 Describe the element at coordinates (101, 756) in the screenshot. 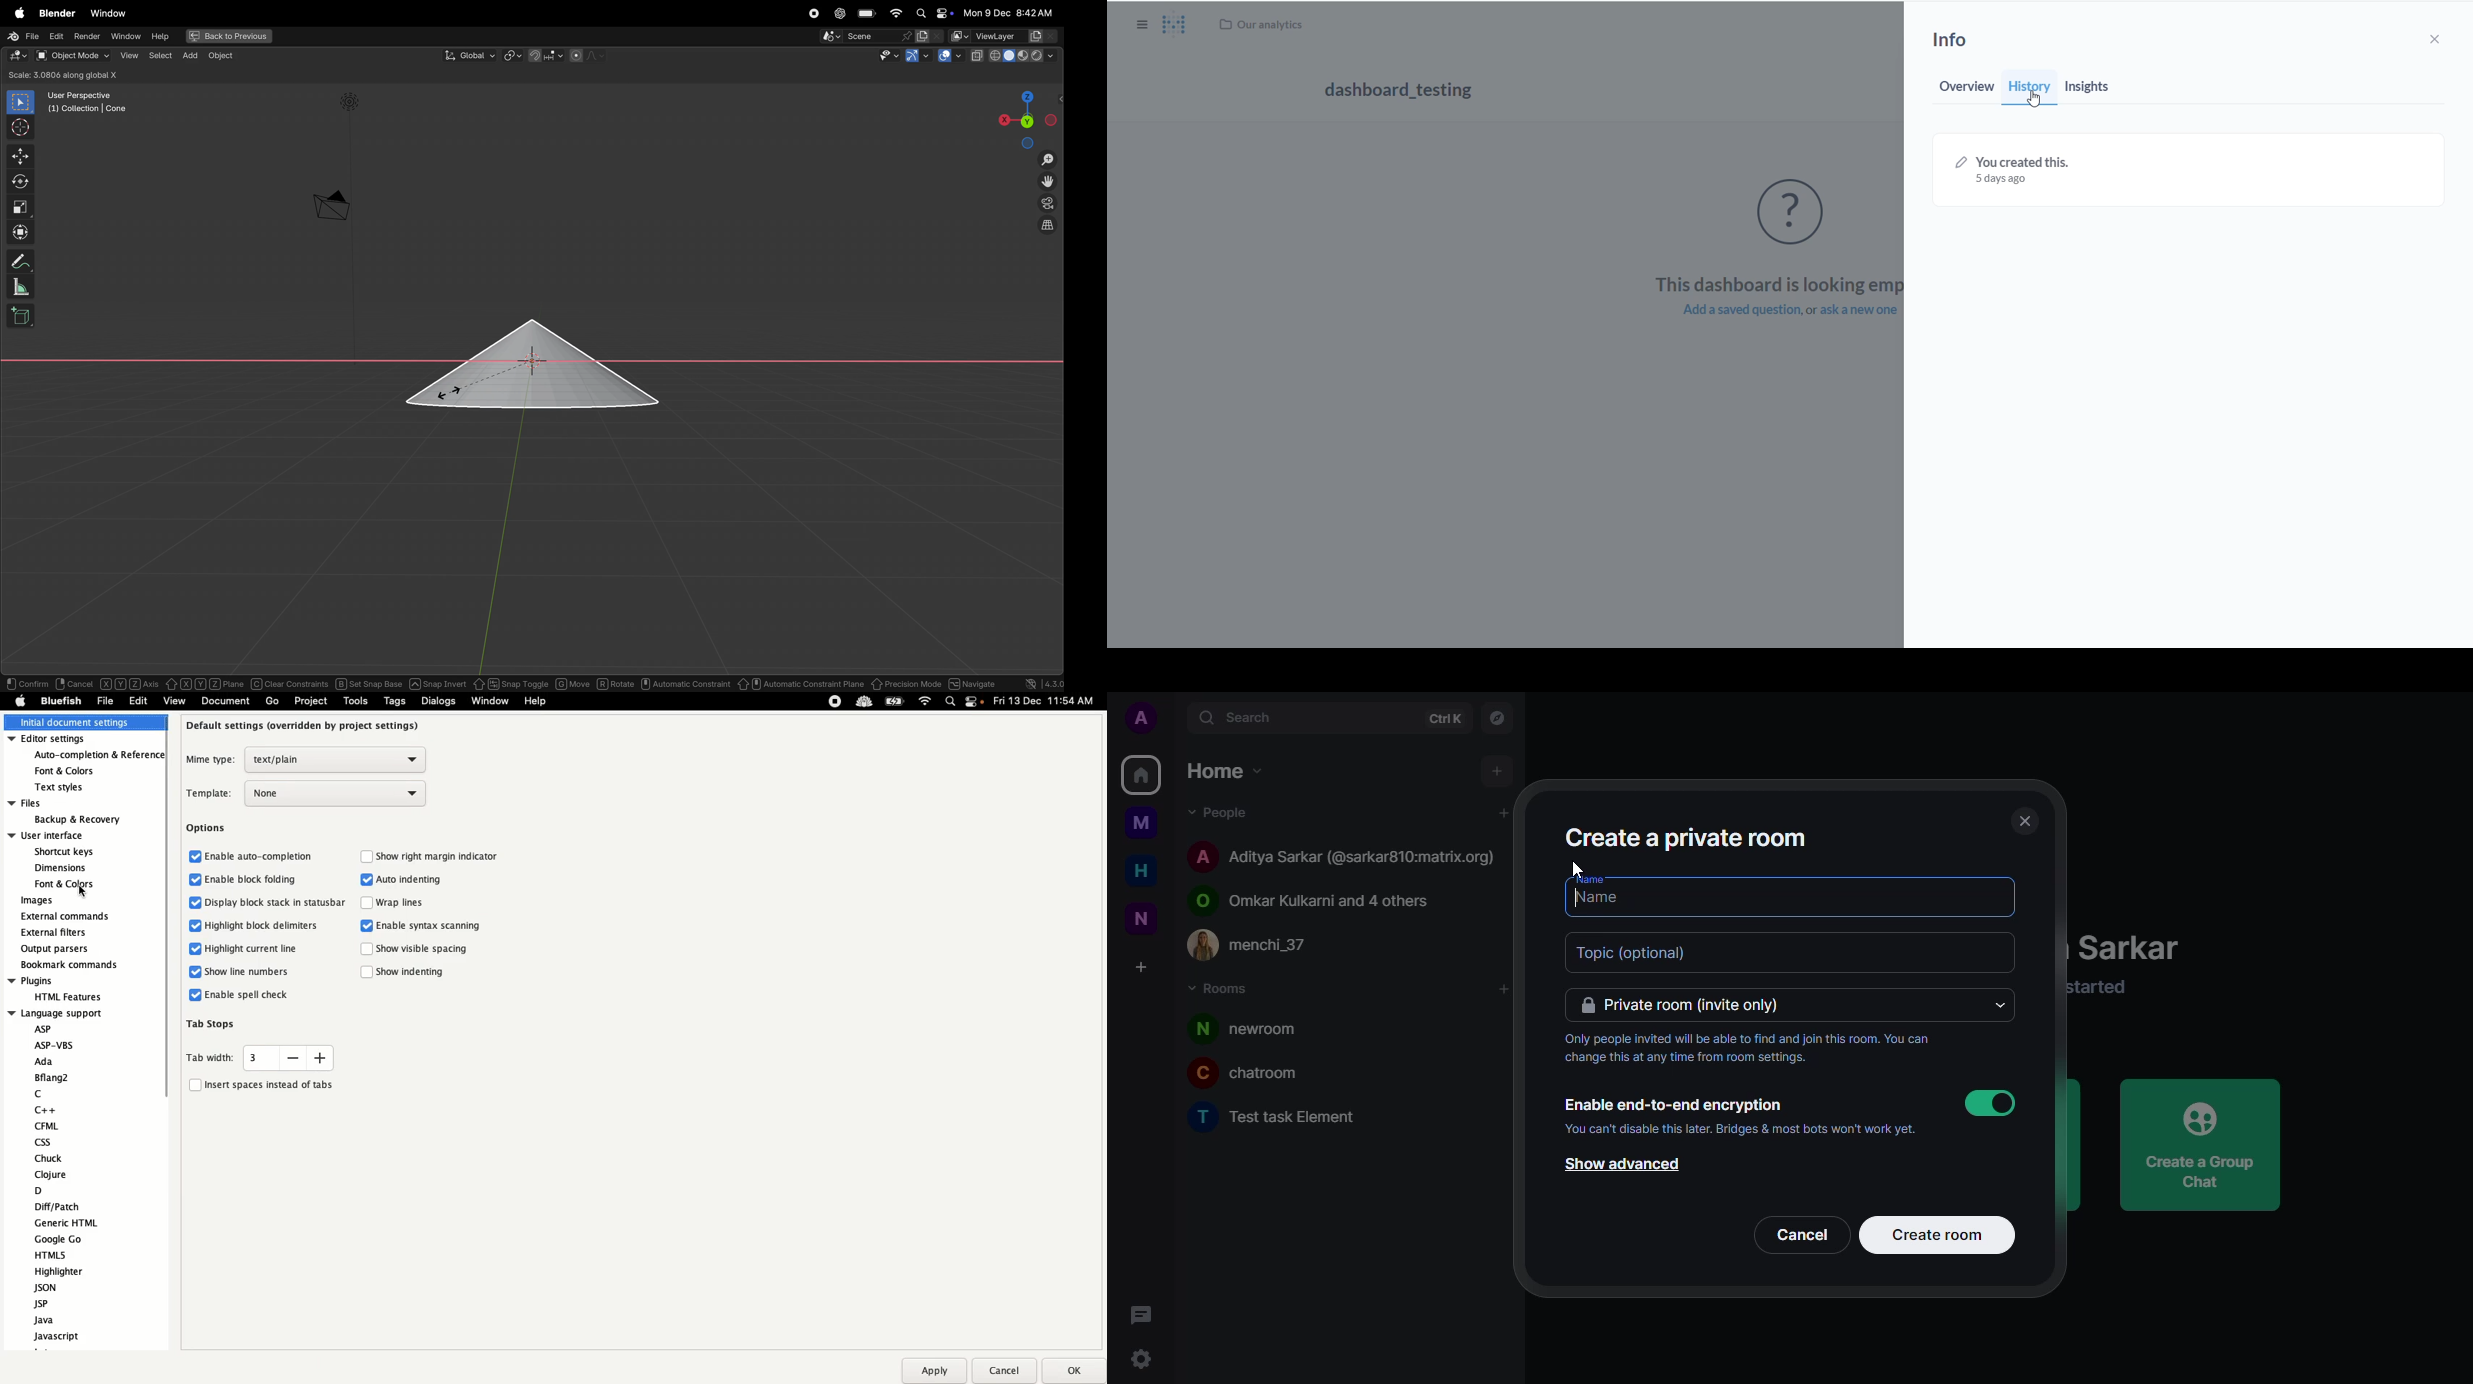

I see `auto-completion & refrences` at that location.